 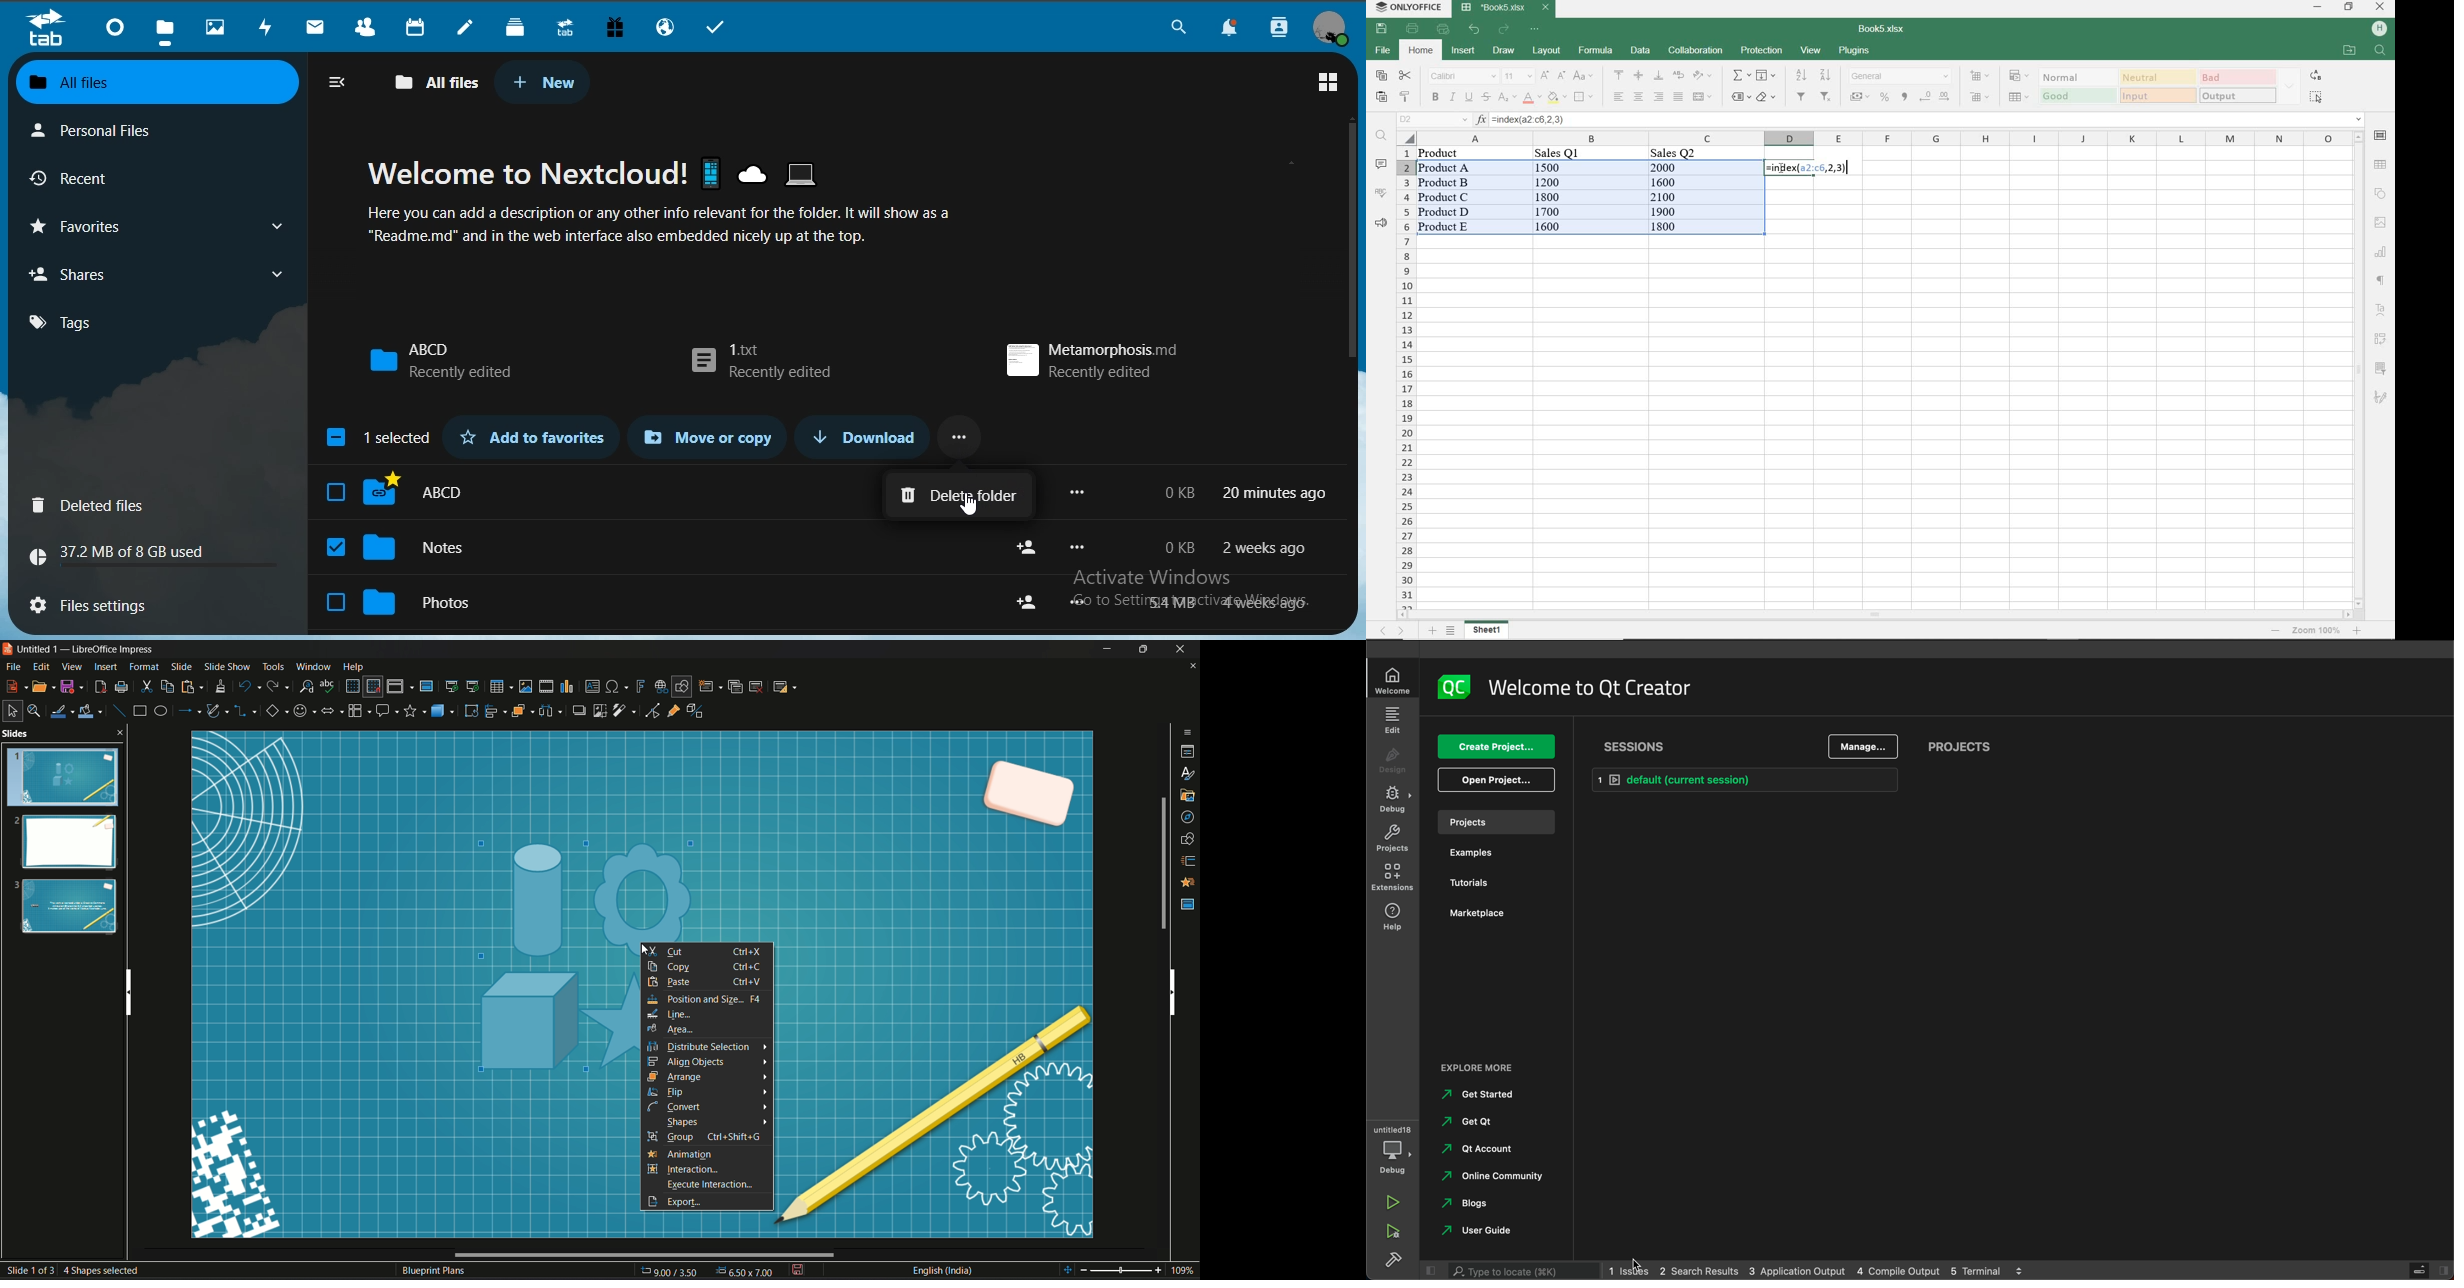 What do you see at coordinates (188, 711) in the screenshot?
I see `lines and arrow` at bounding box center [188, 711].